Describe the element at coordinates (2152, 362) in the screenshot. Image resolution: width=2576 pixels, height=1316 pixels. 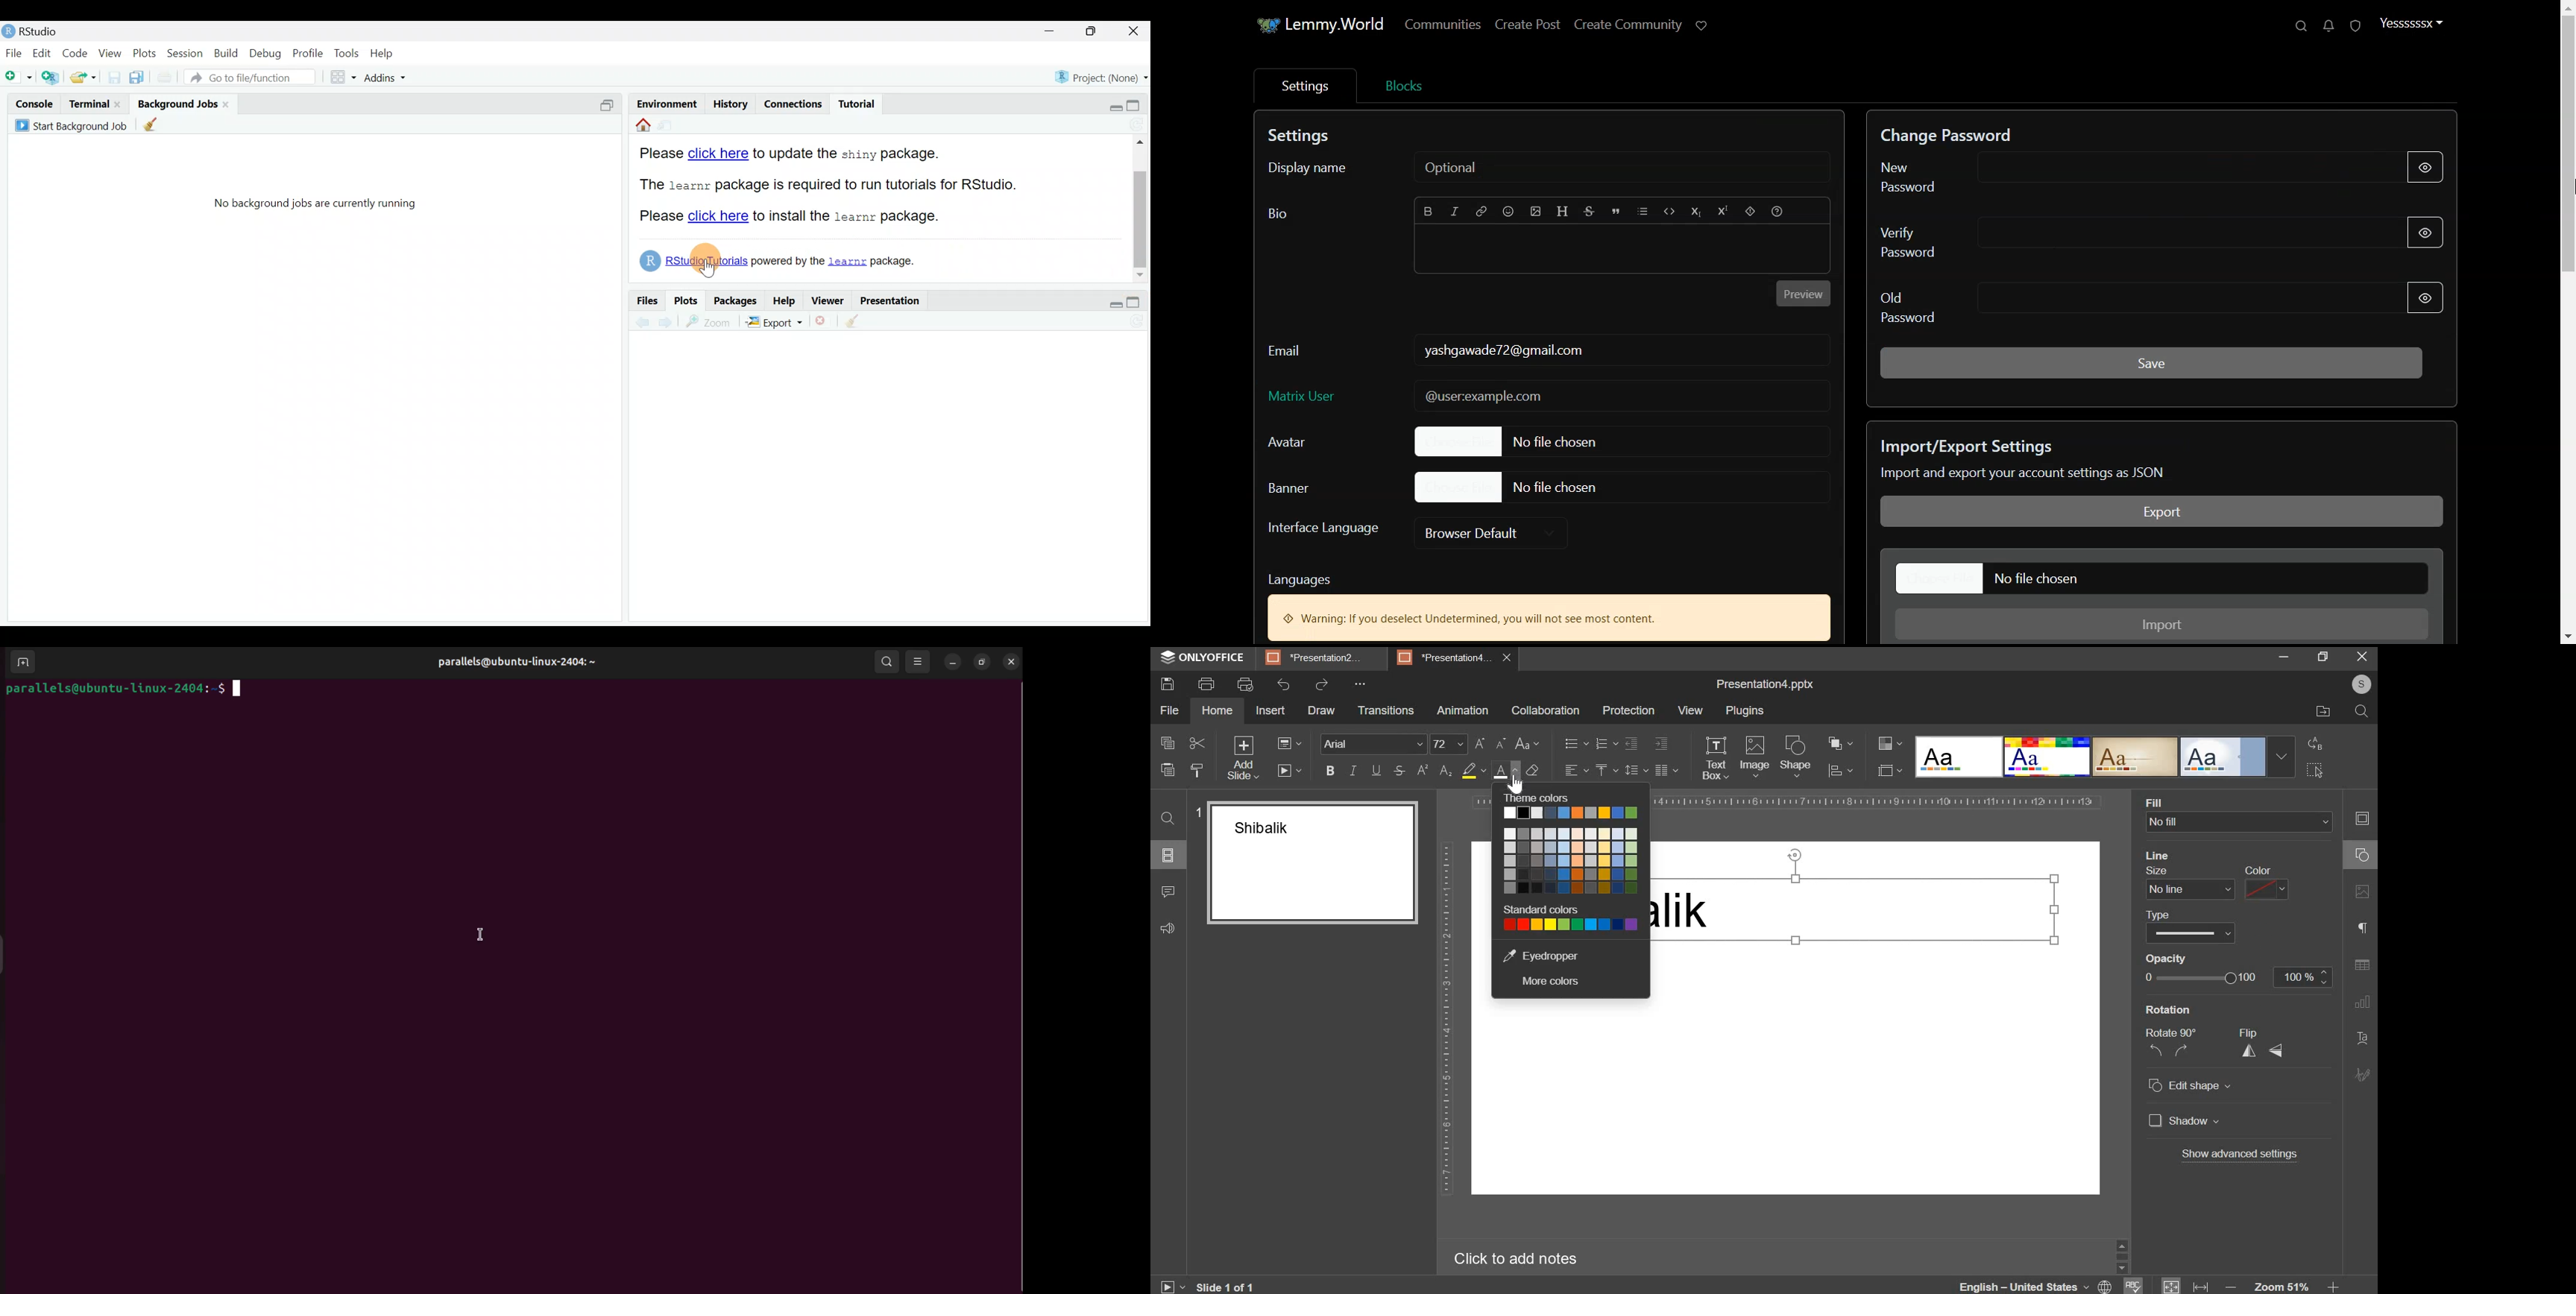
I see `Save` at that location.